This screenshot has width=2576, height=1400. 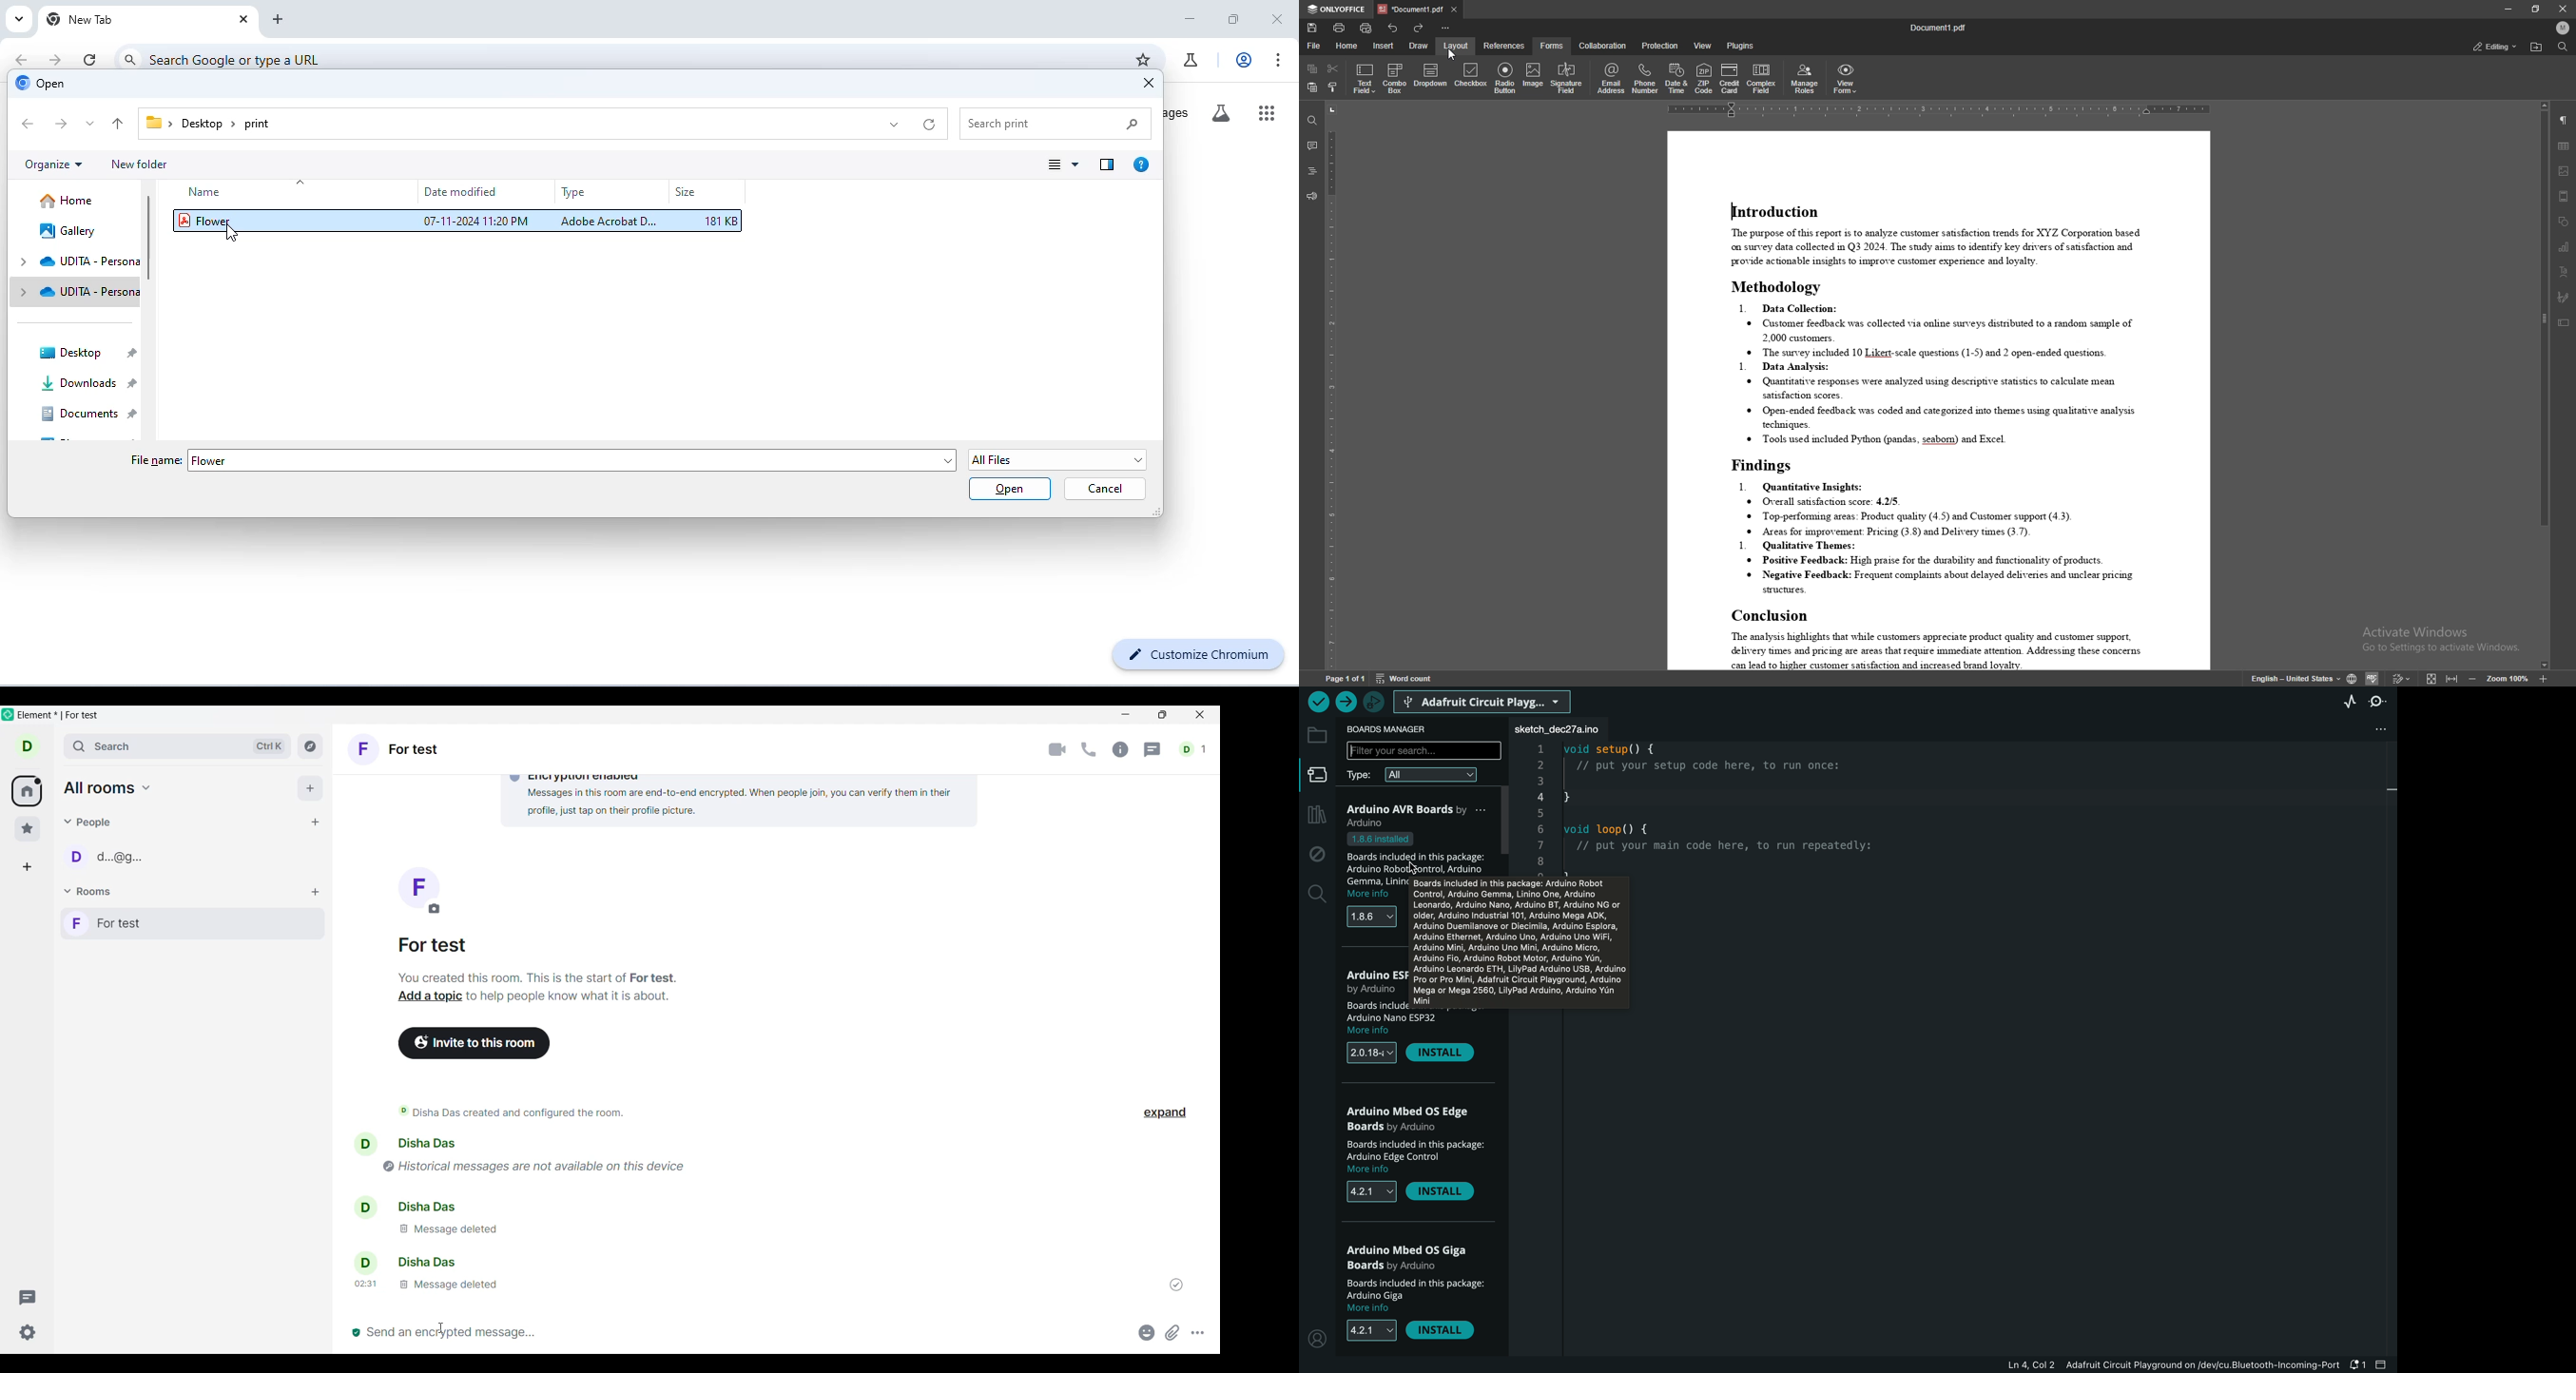 What do you see at coordinates (2431, 679) in the screenshot?
I see `fit to screen` at bounding box center [2431, 679].